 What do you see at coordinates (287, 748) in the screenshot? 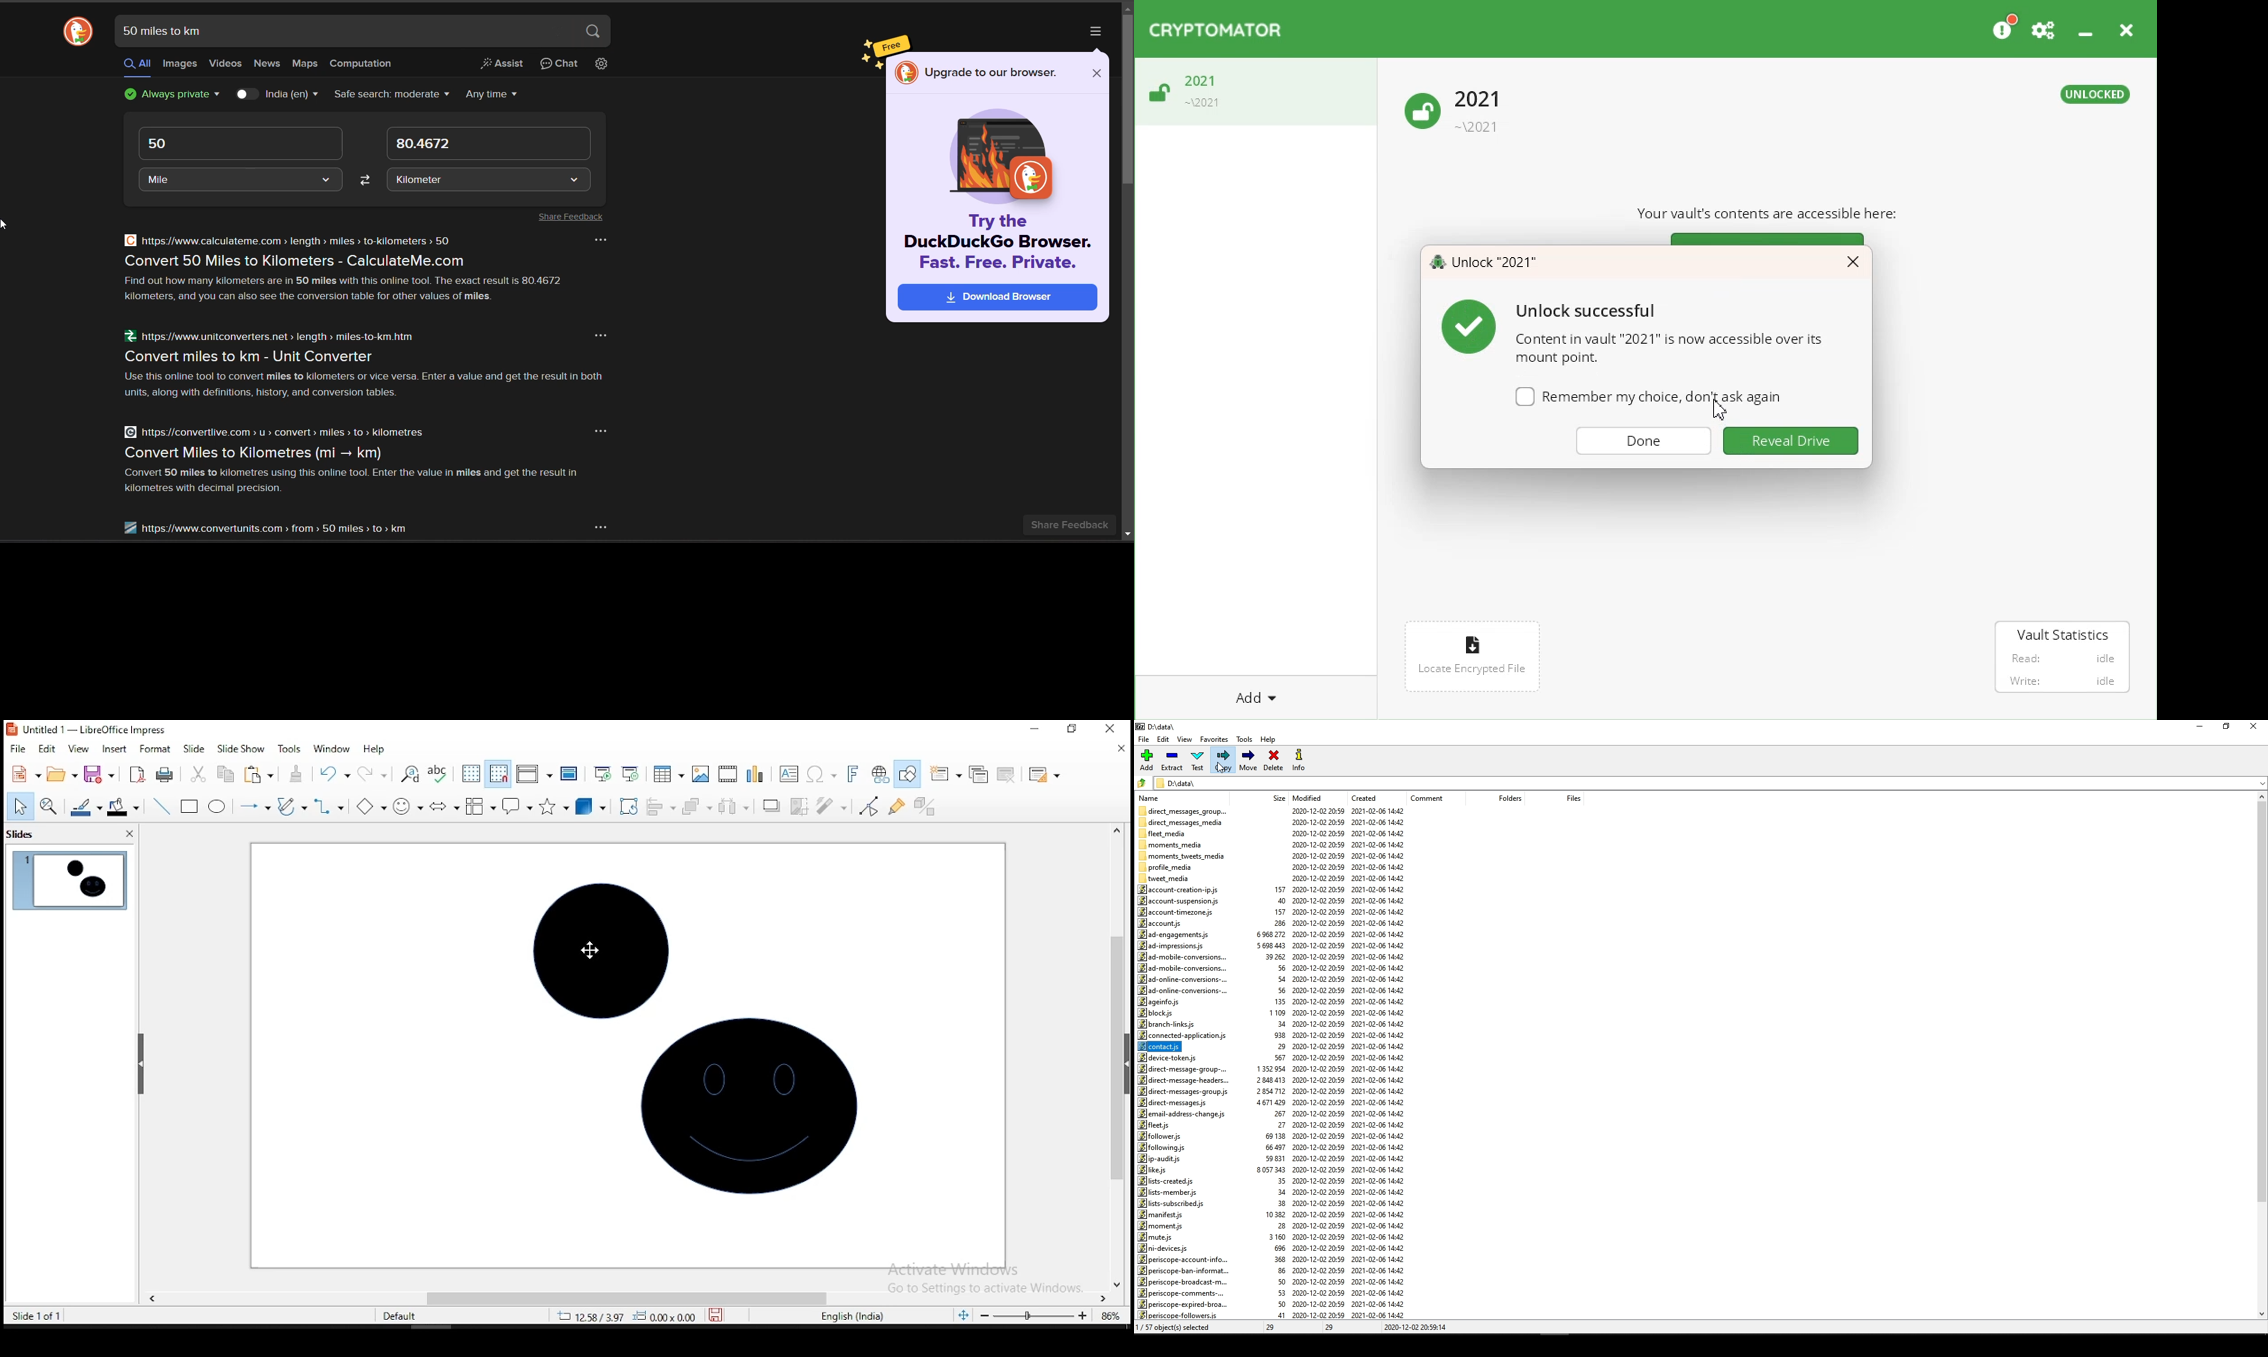
I see `tools` at bounding box center [287, 748].